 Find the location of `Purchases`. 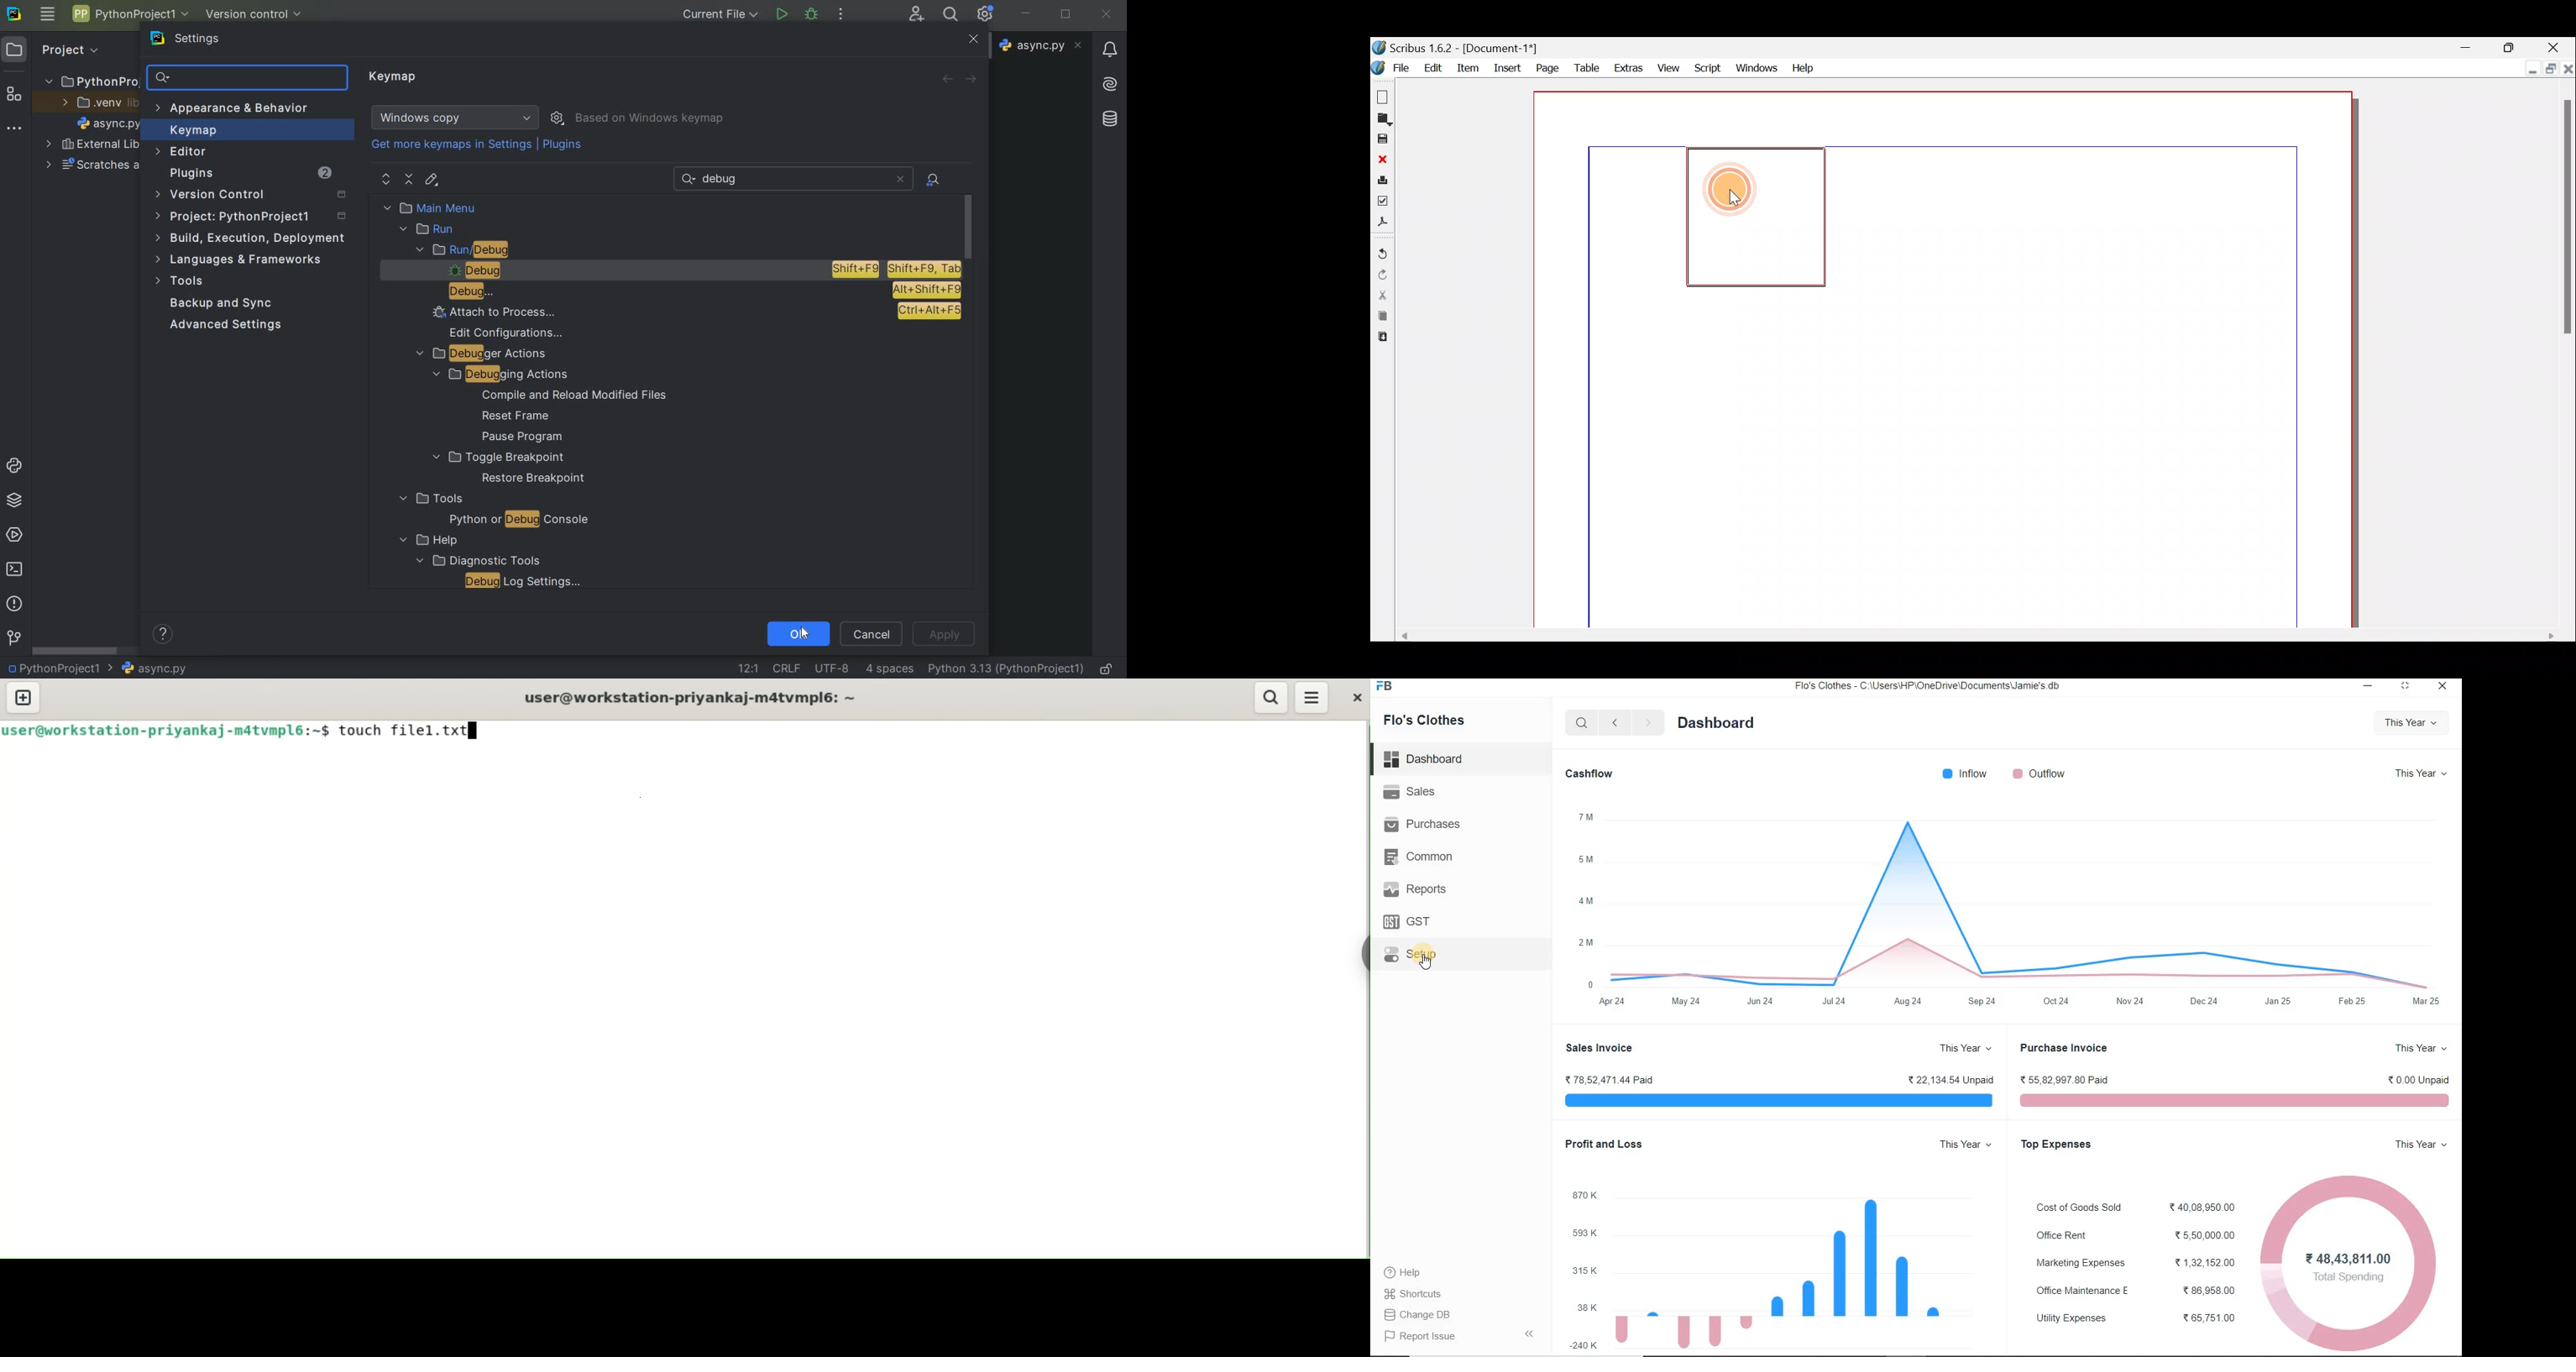

Purchases is located at coordinates (1429, 825).